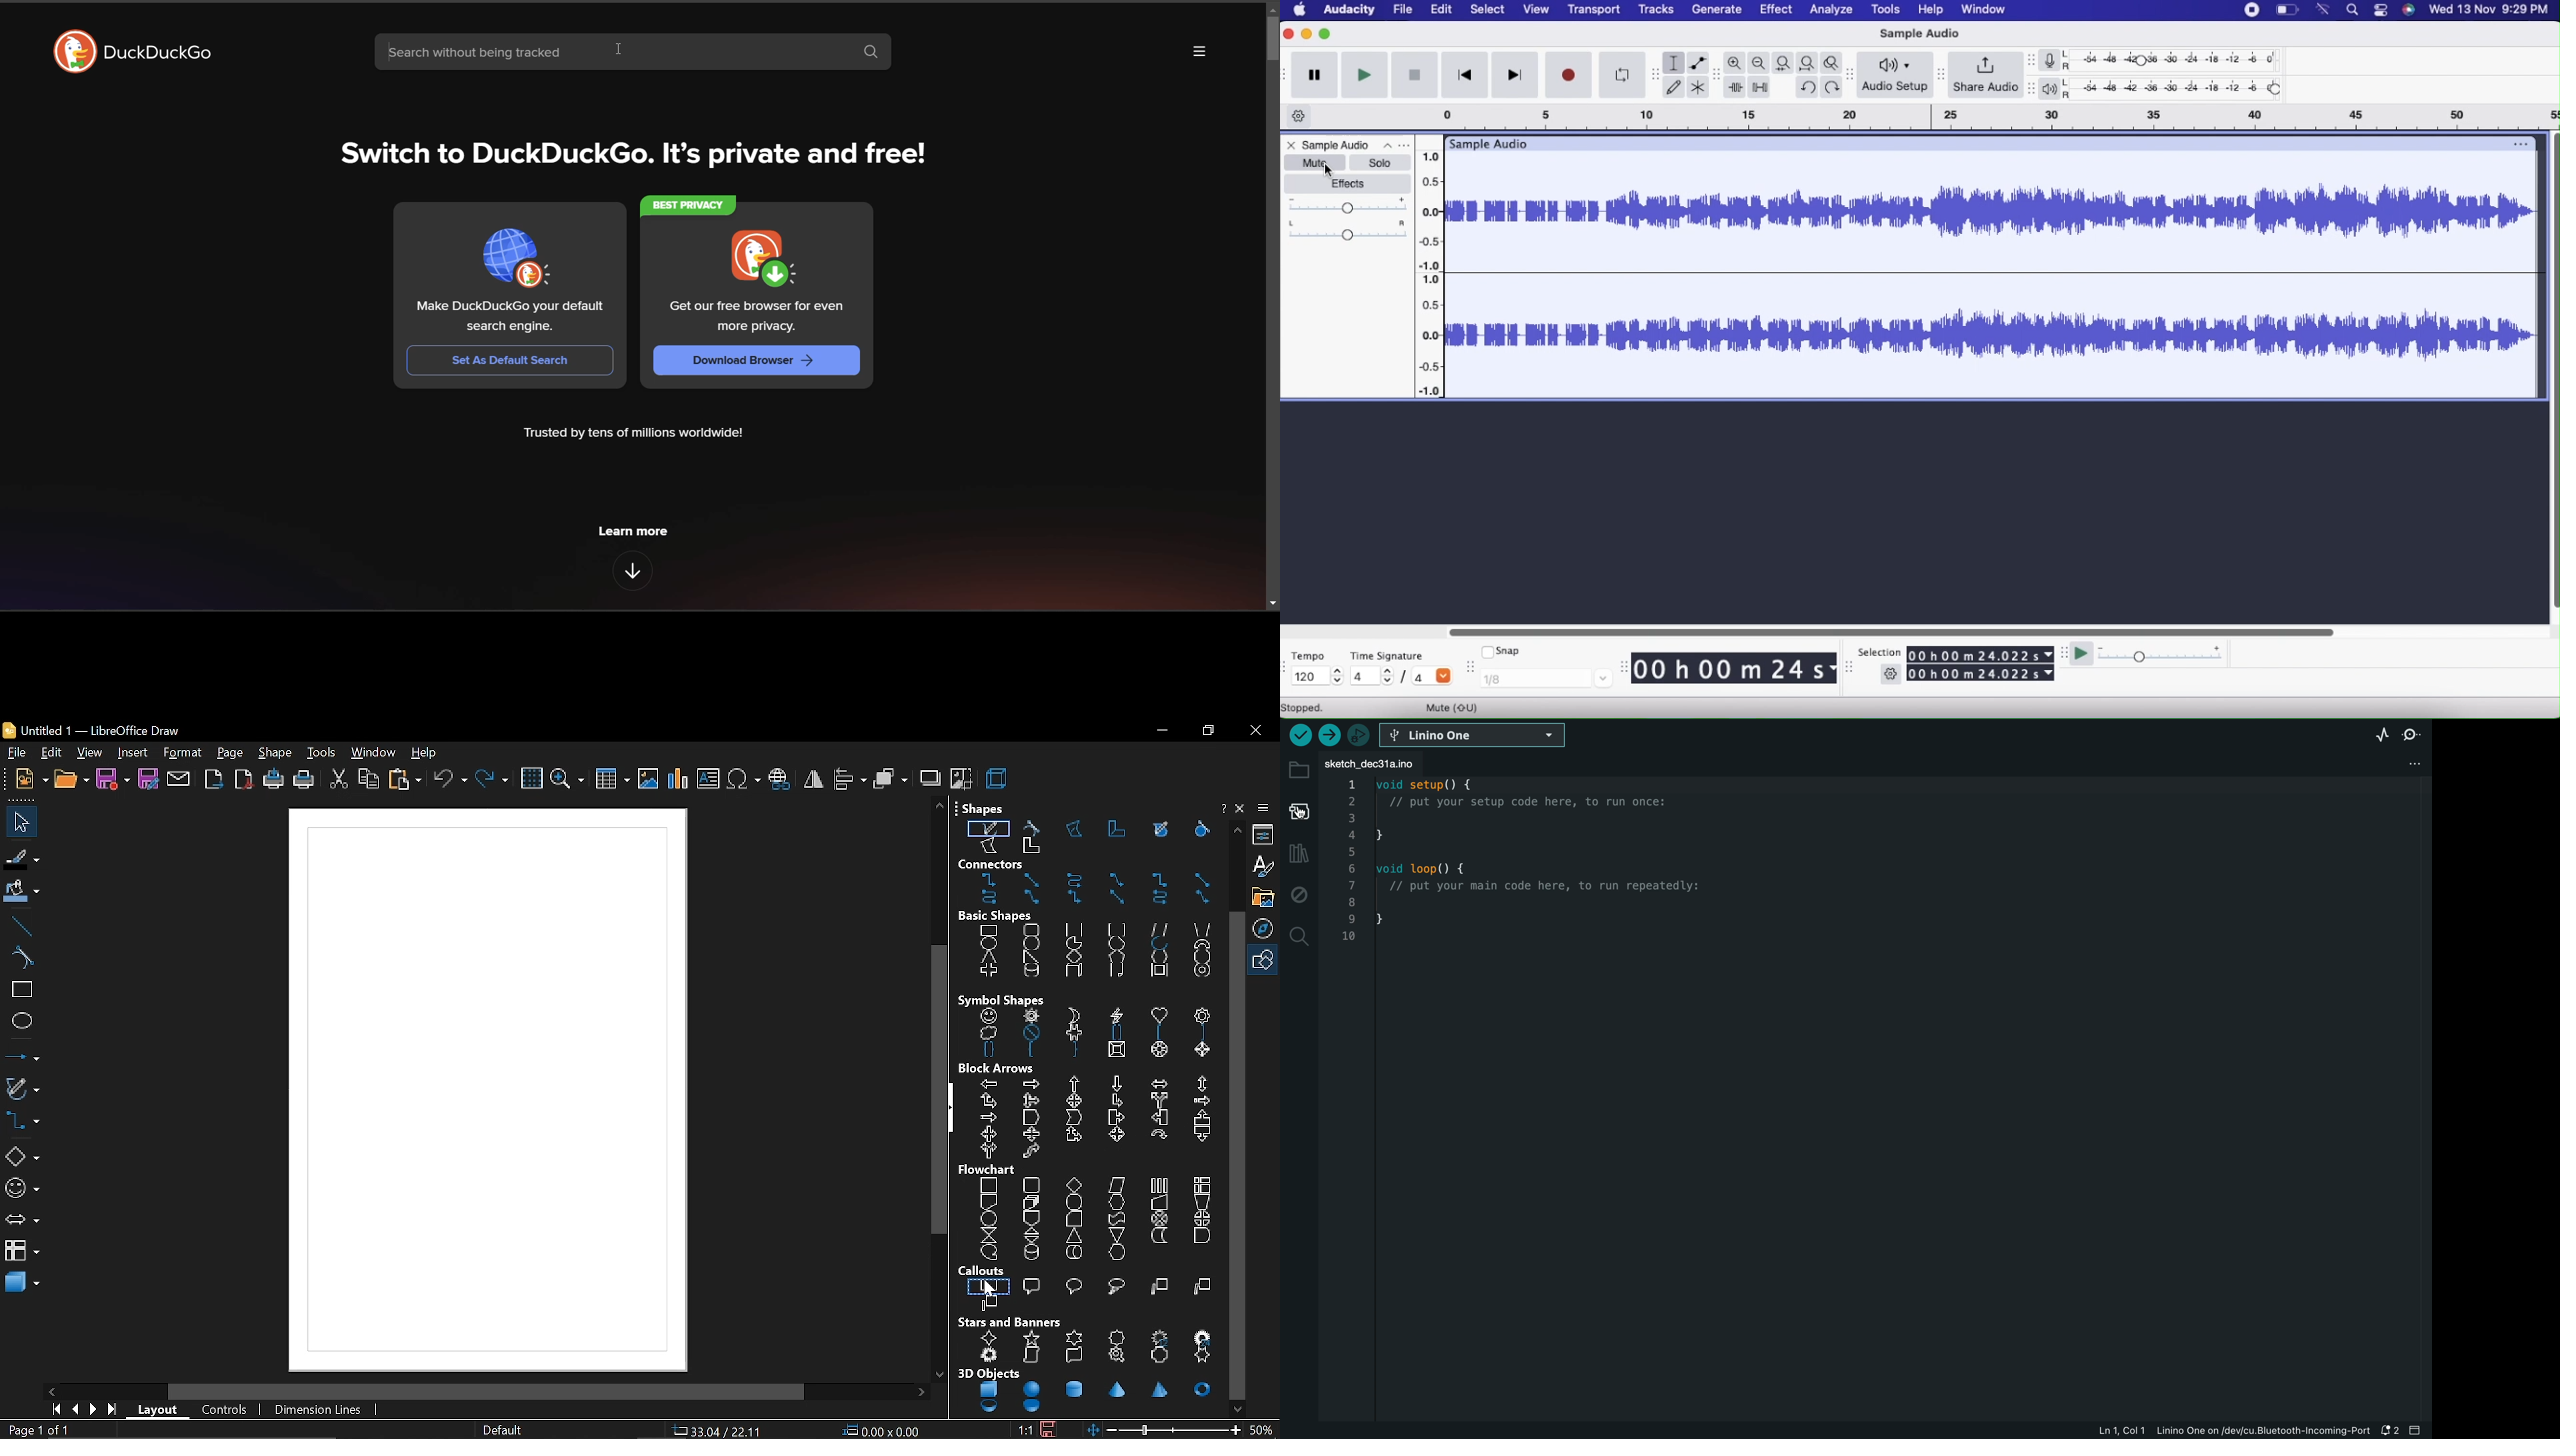 This screenshot has width=2576, height=1456. I want to click on folded corner, so click(1114, 974).